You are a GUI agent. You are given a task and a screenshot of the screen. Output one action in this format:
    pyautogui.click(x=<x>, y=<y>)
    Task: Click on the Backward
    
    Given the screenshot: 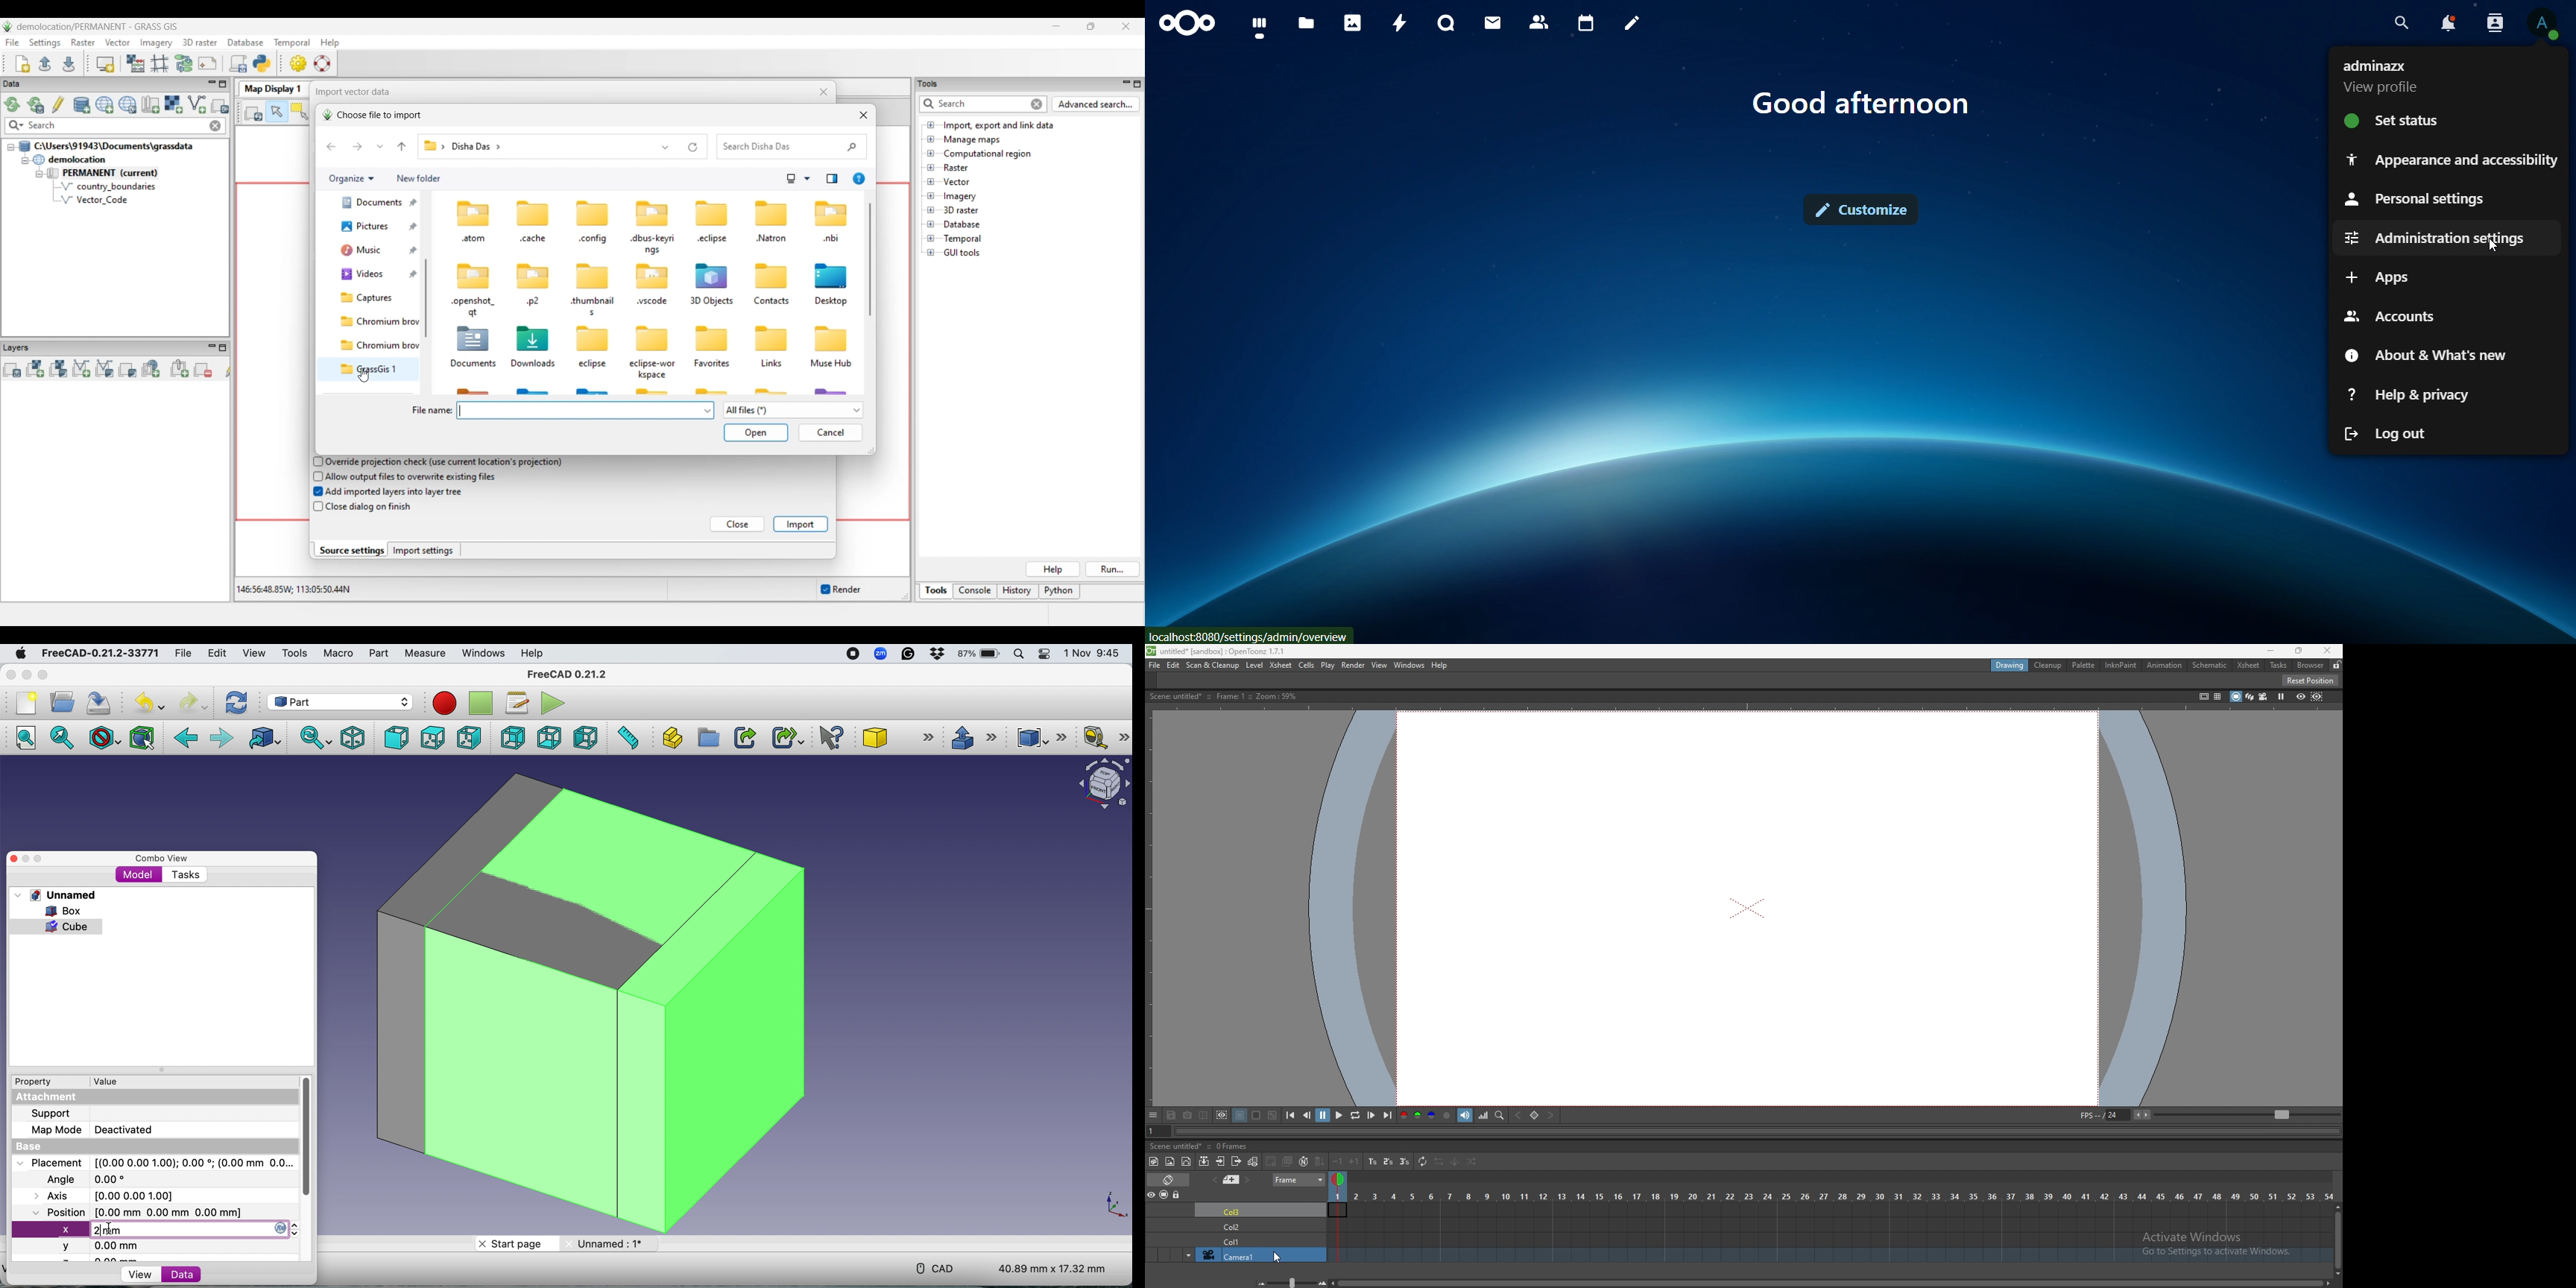 What is the action you would take?
    pyautogui.click(x=187, y=739)
    